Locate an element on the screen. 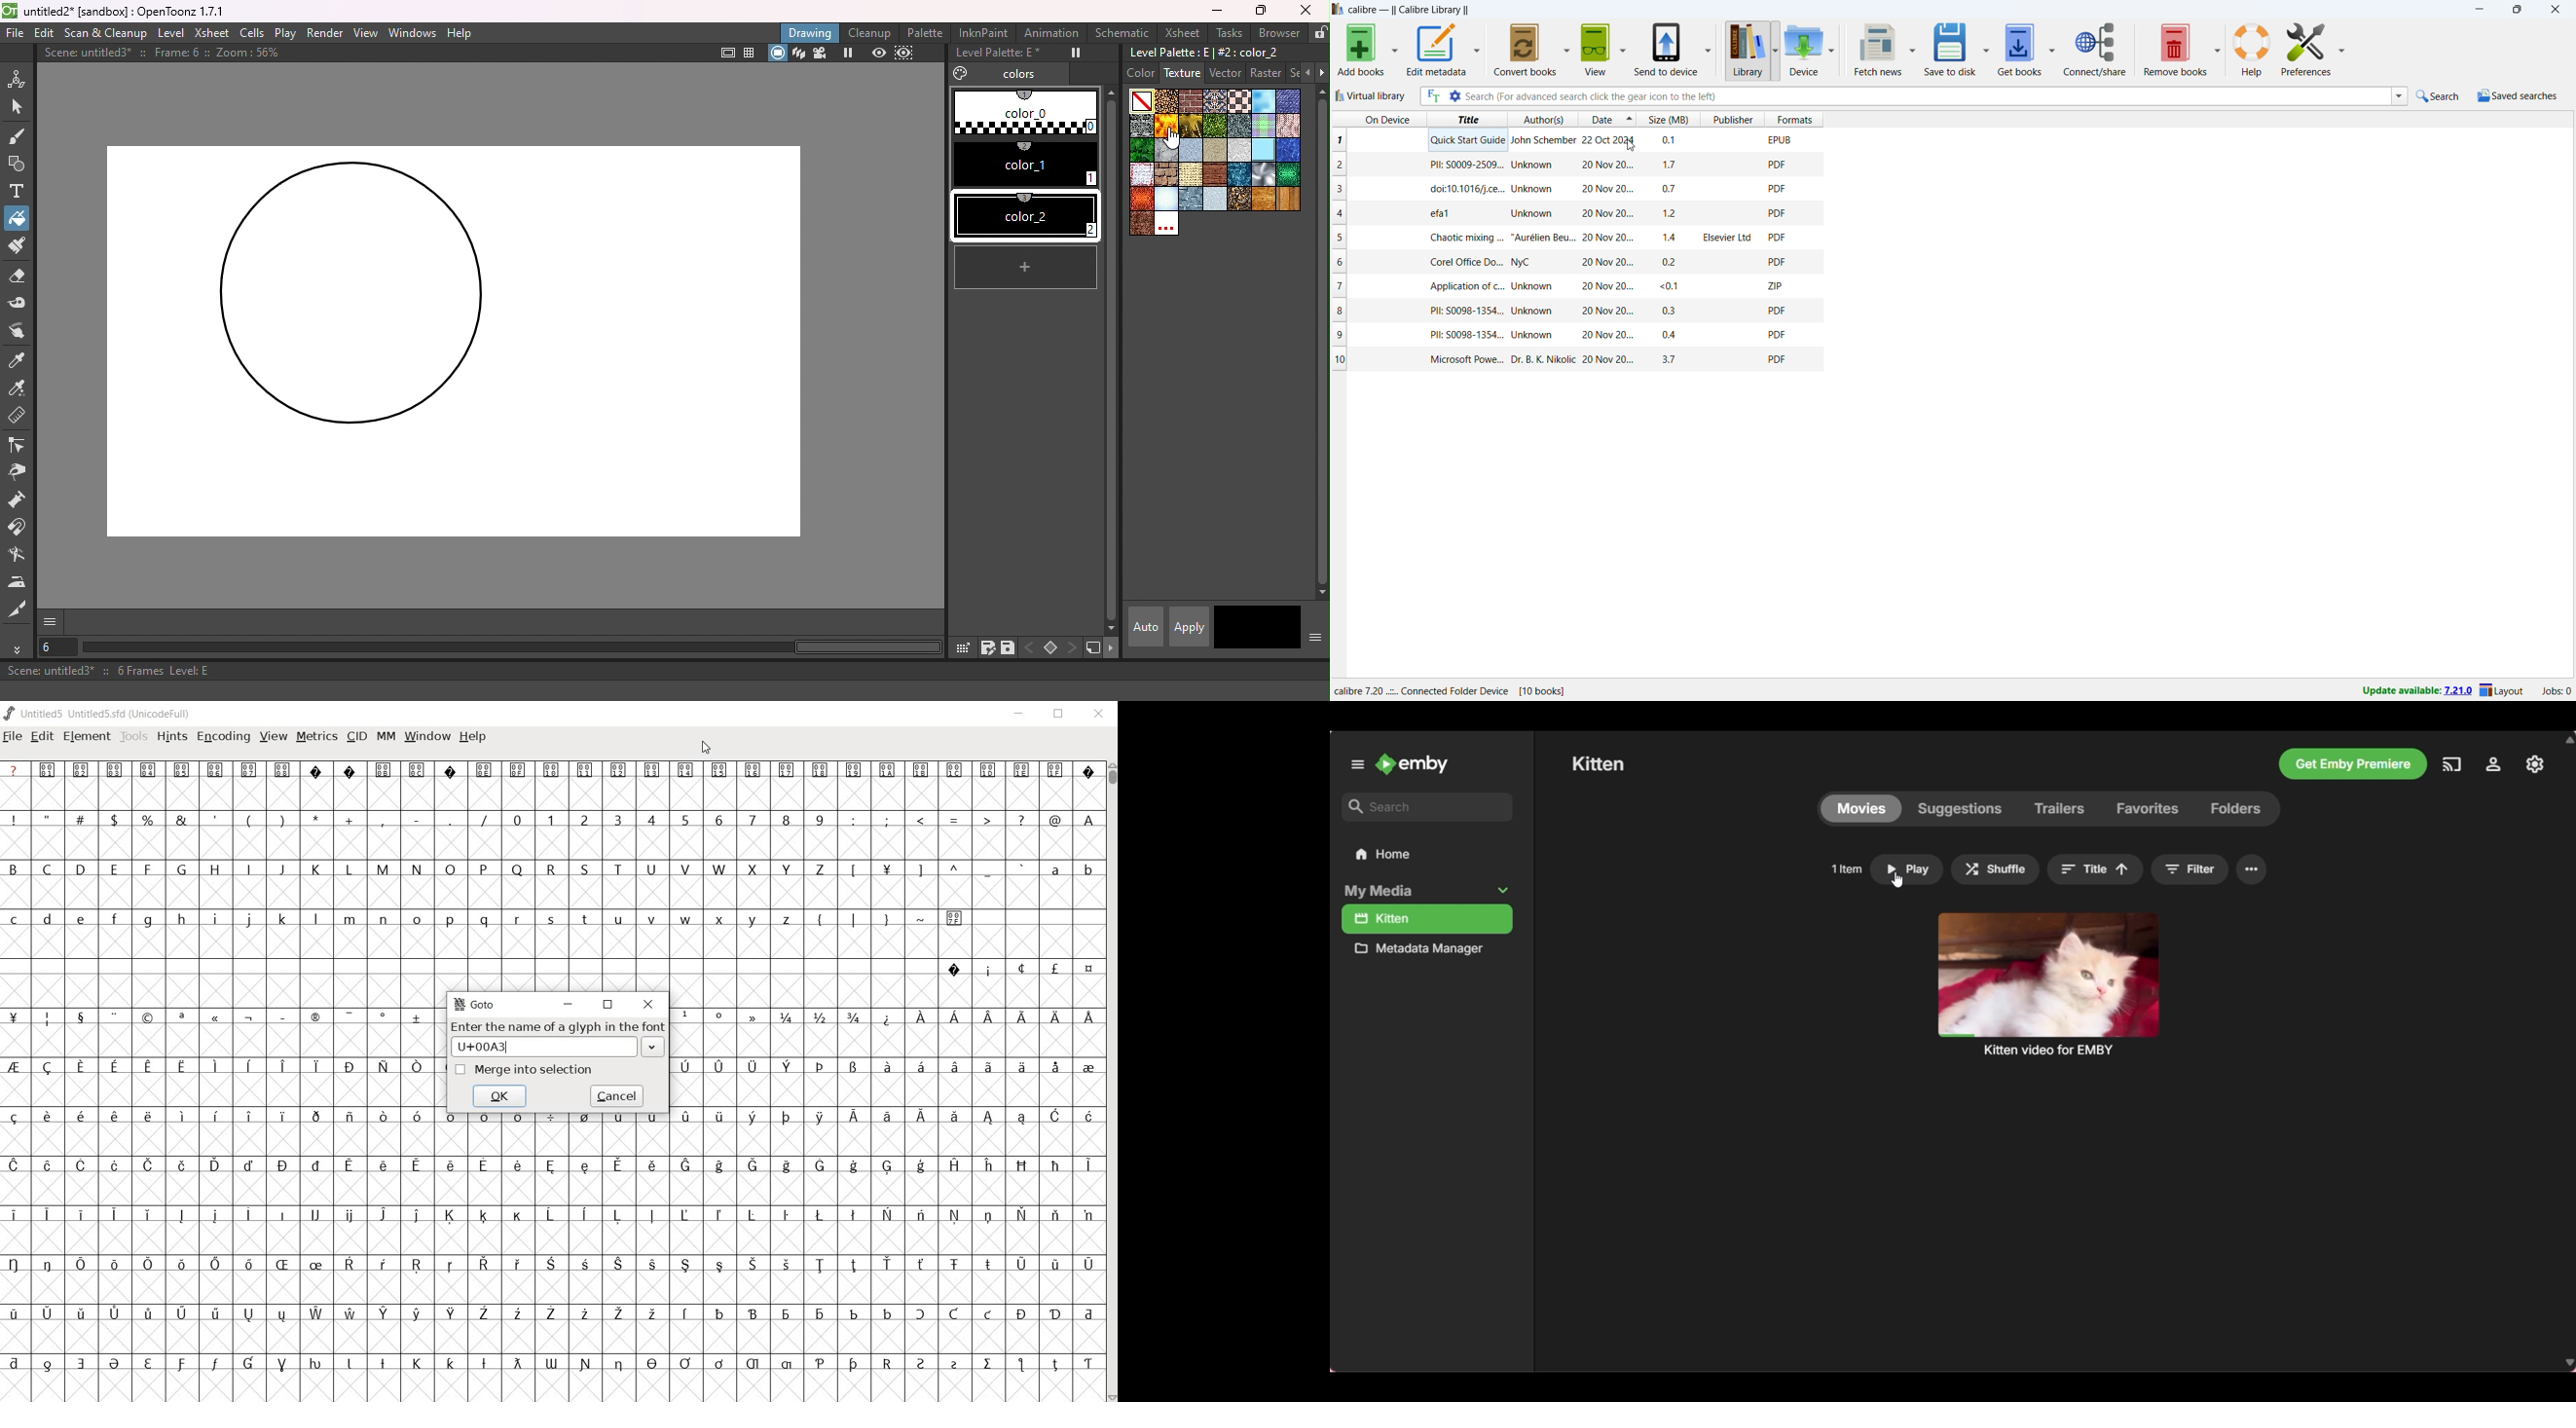  Symbol is located at coordinates (988, 969).